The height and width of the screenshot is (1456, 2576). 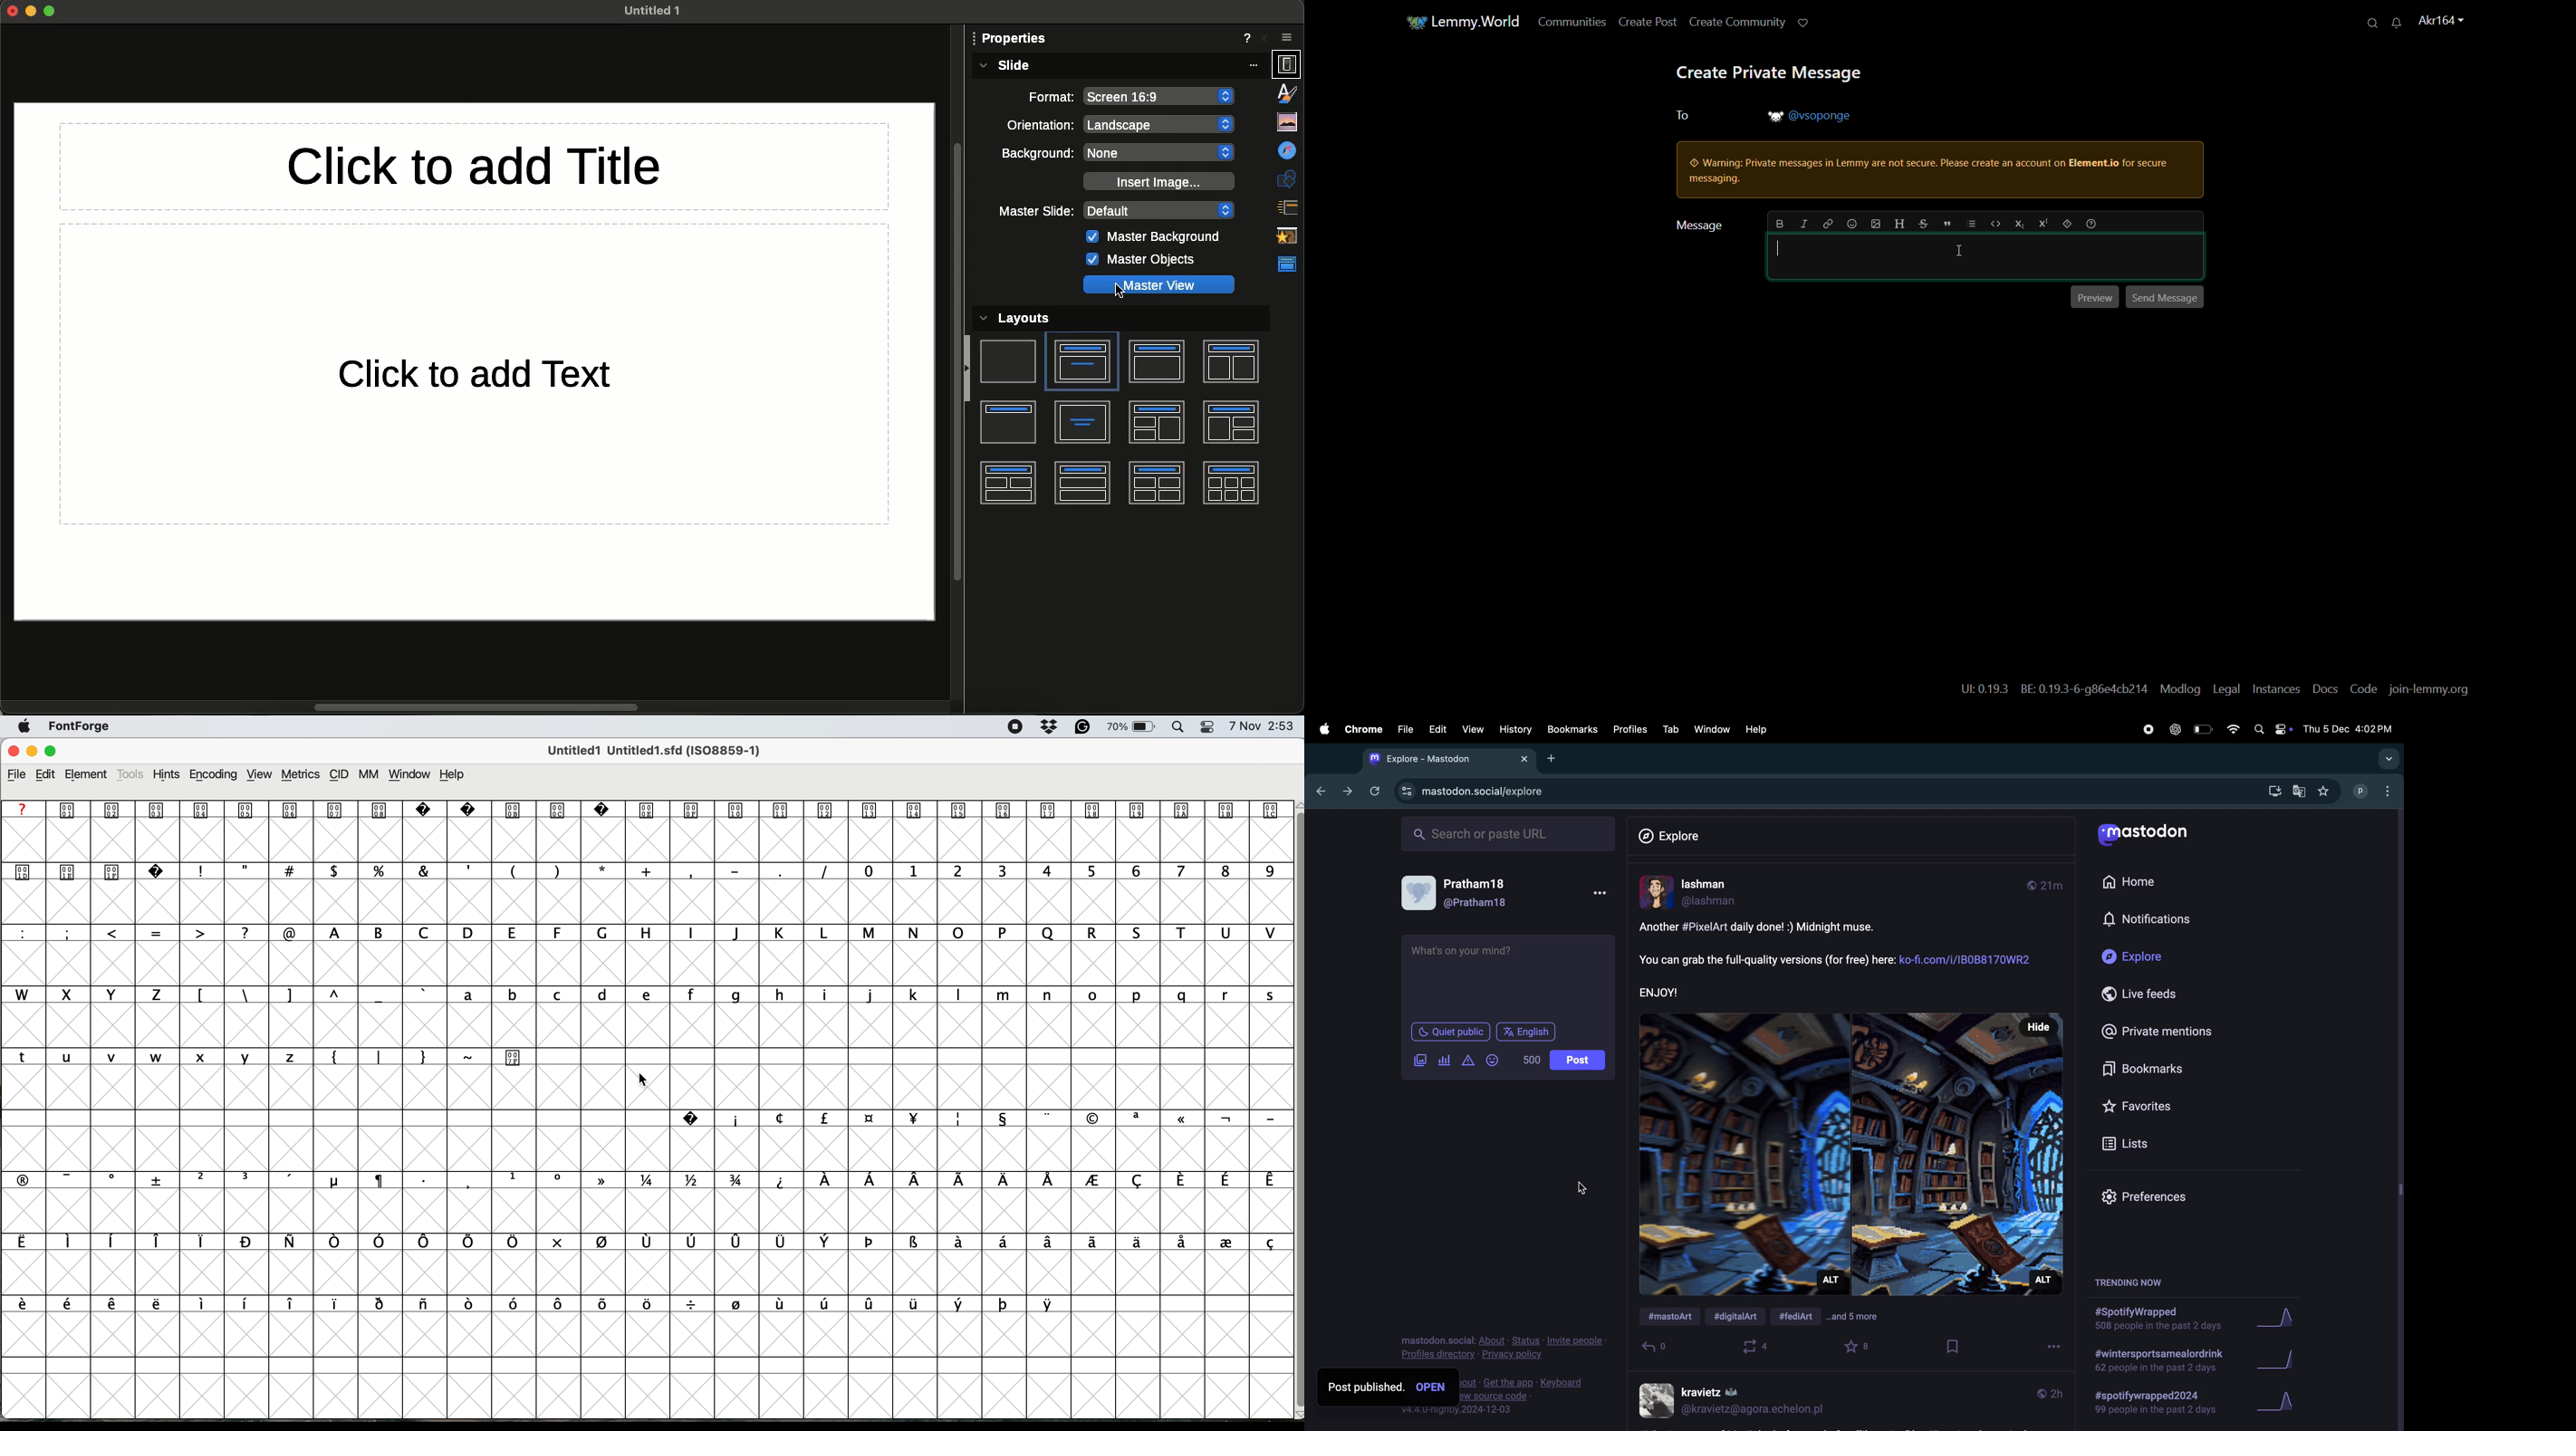 What do you see at coordinates (2018, 223) in the screenshot?
I see `subscript` at bounding box center [2018, 223].